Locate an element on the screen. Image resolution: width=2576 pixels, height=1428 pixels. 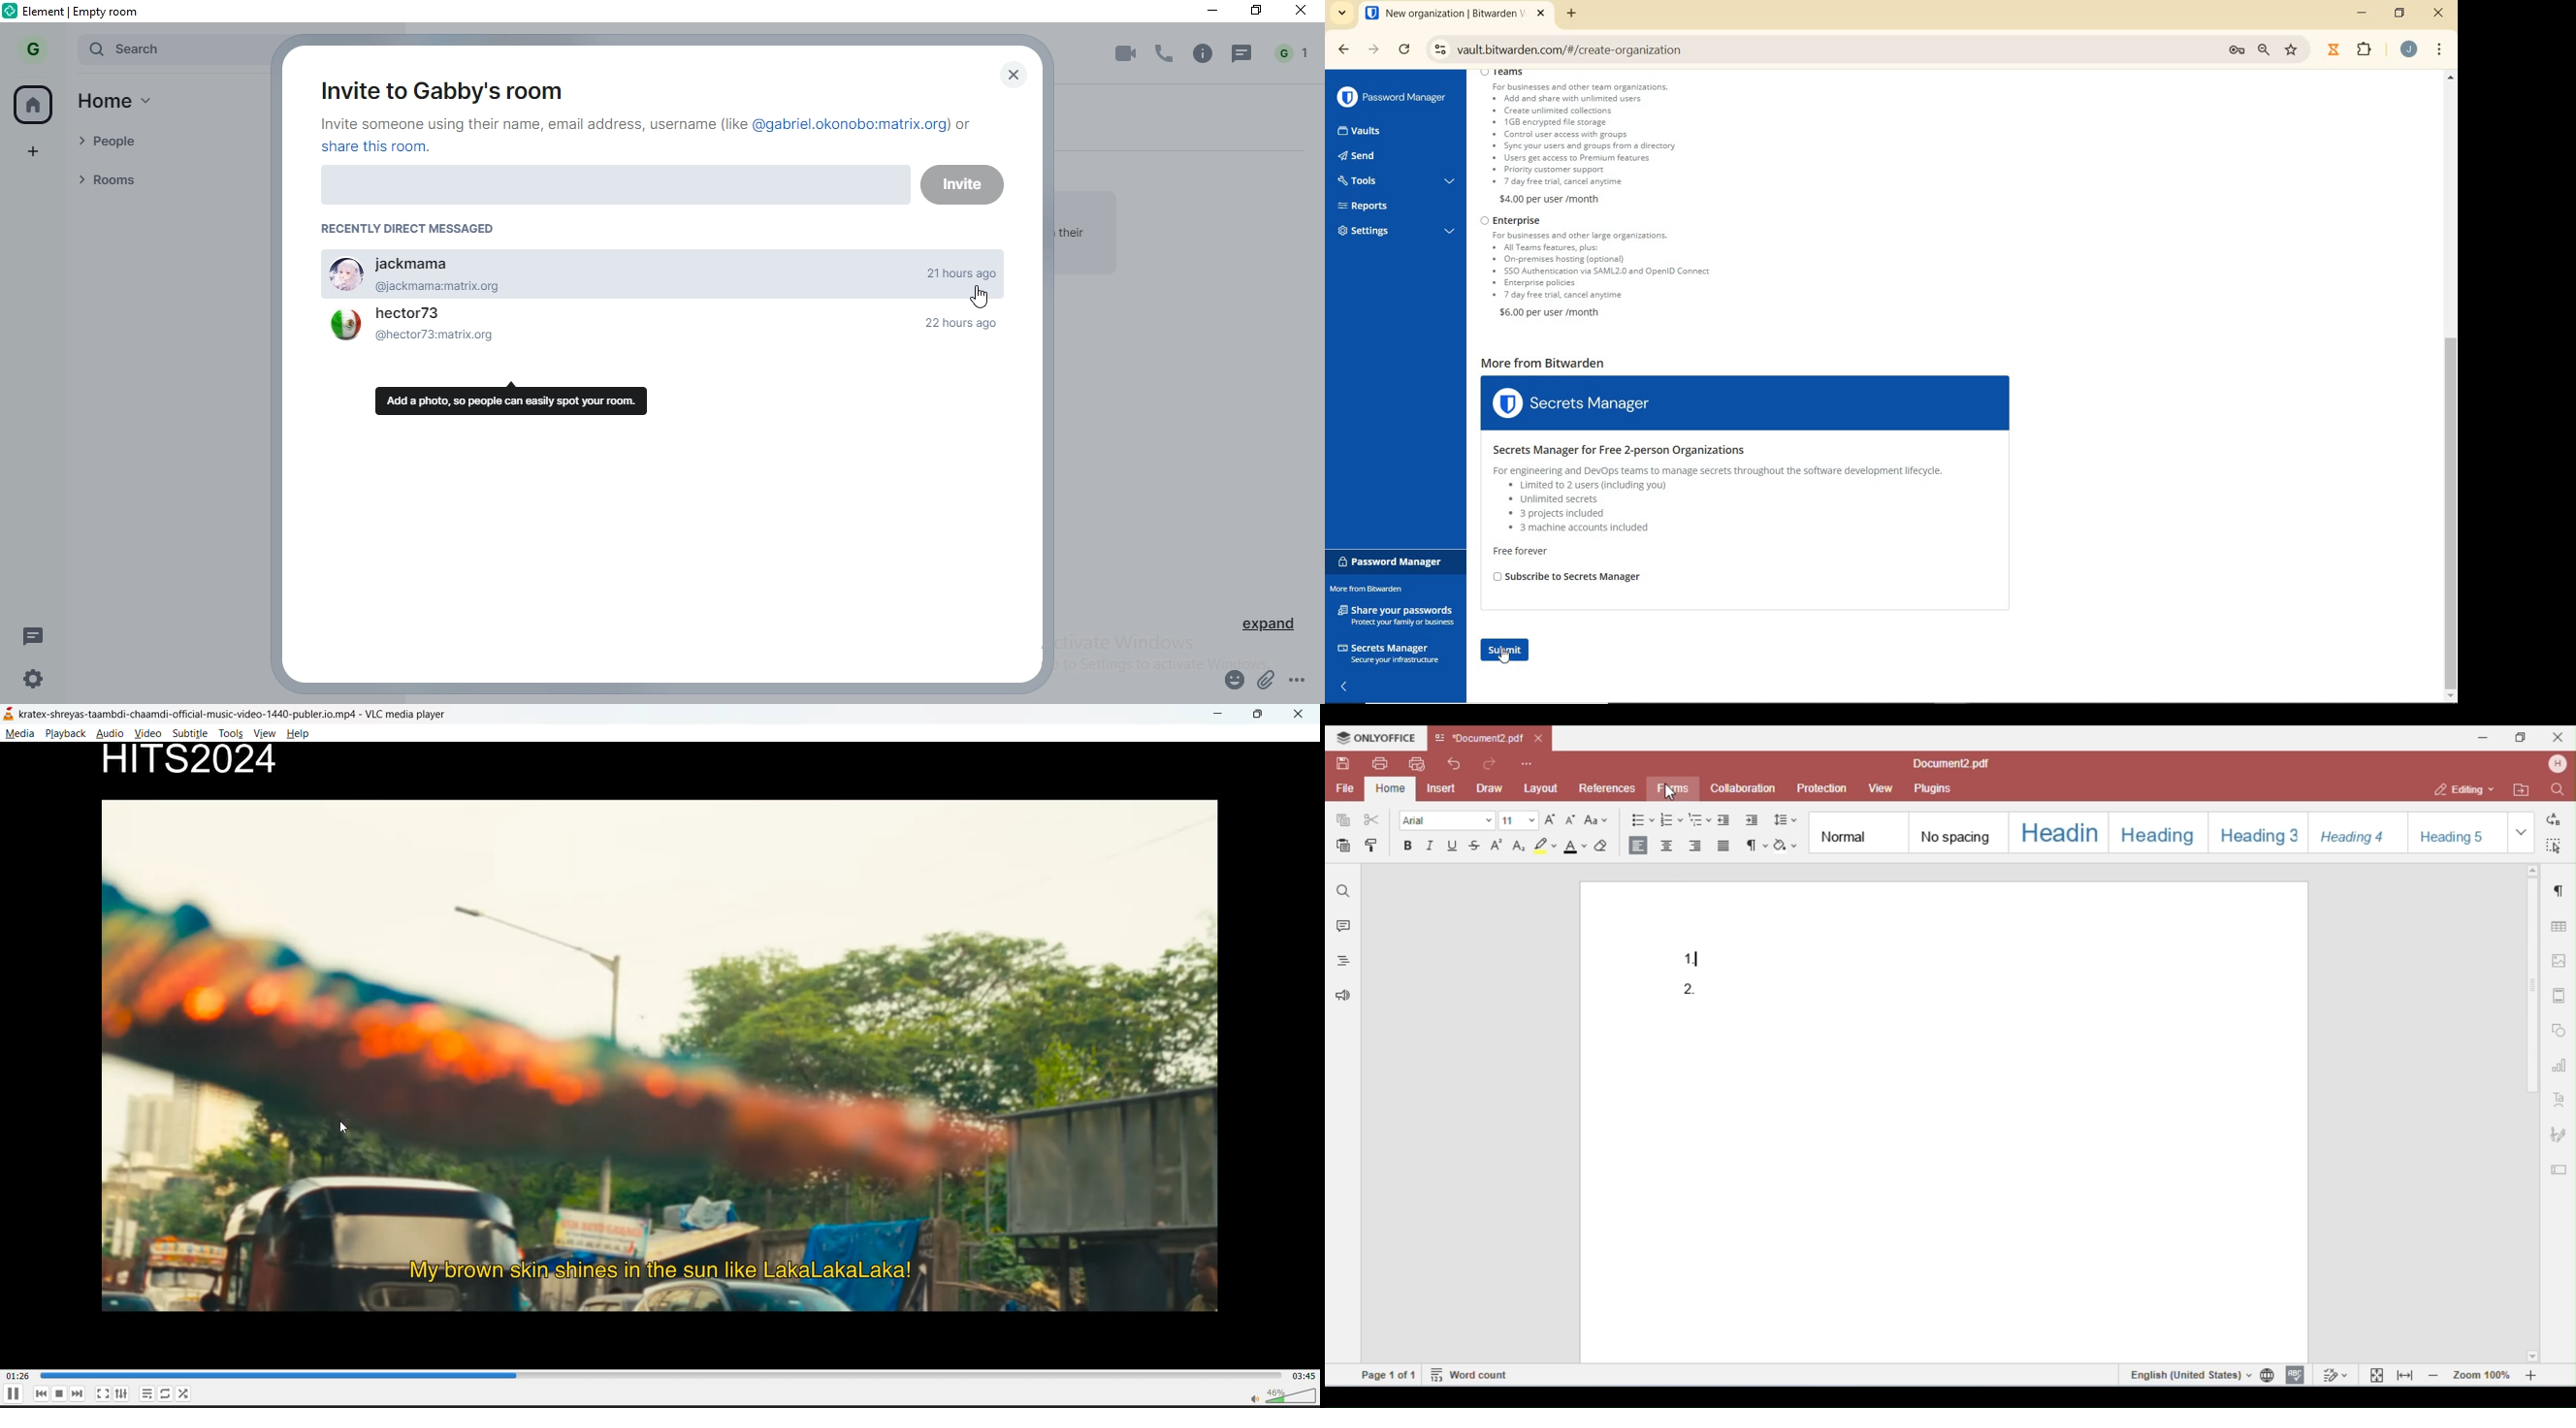
video is located at coordinates (151, 733).